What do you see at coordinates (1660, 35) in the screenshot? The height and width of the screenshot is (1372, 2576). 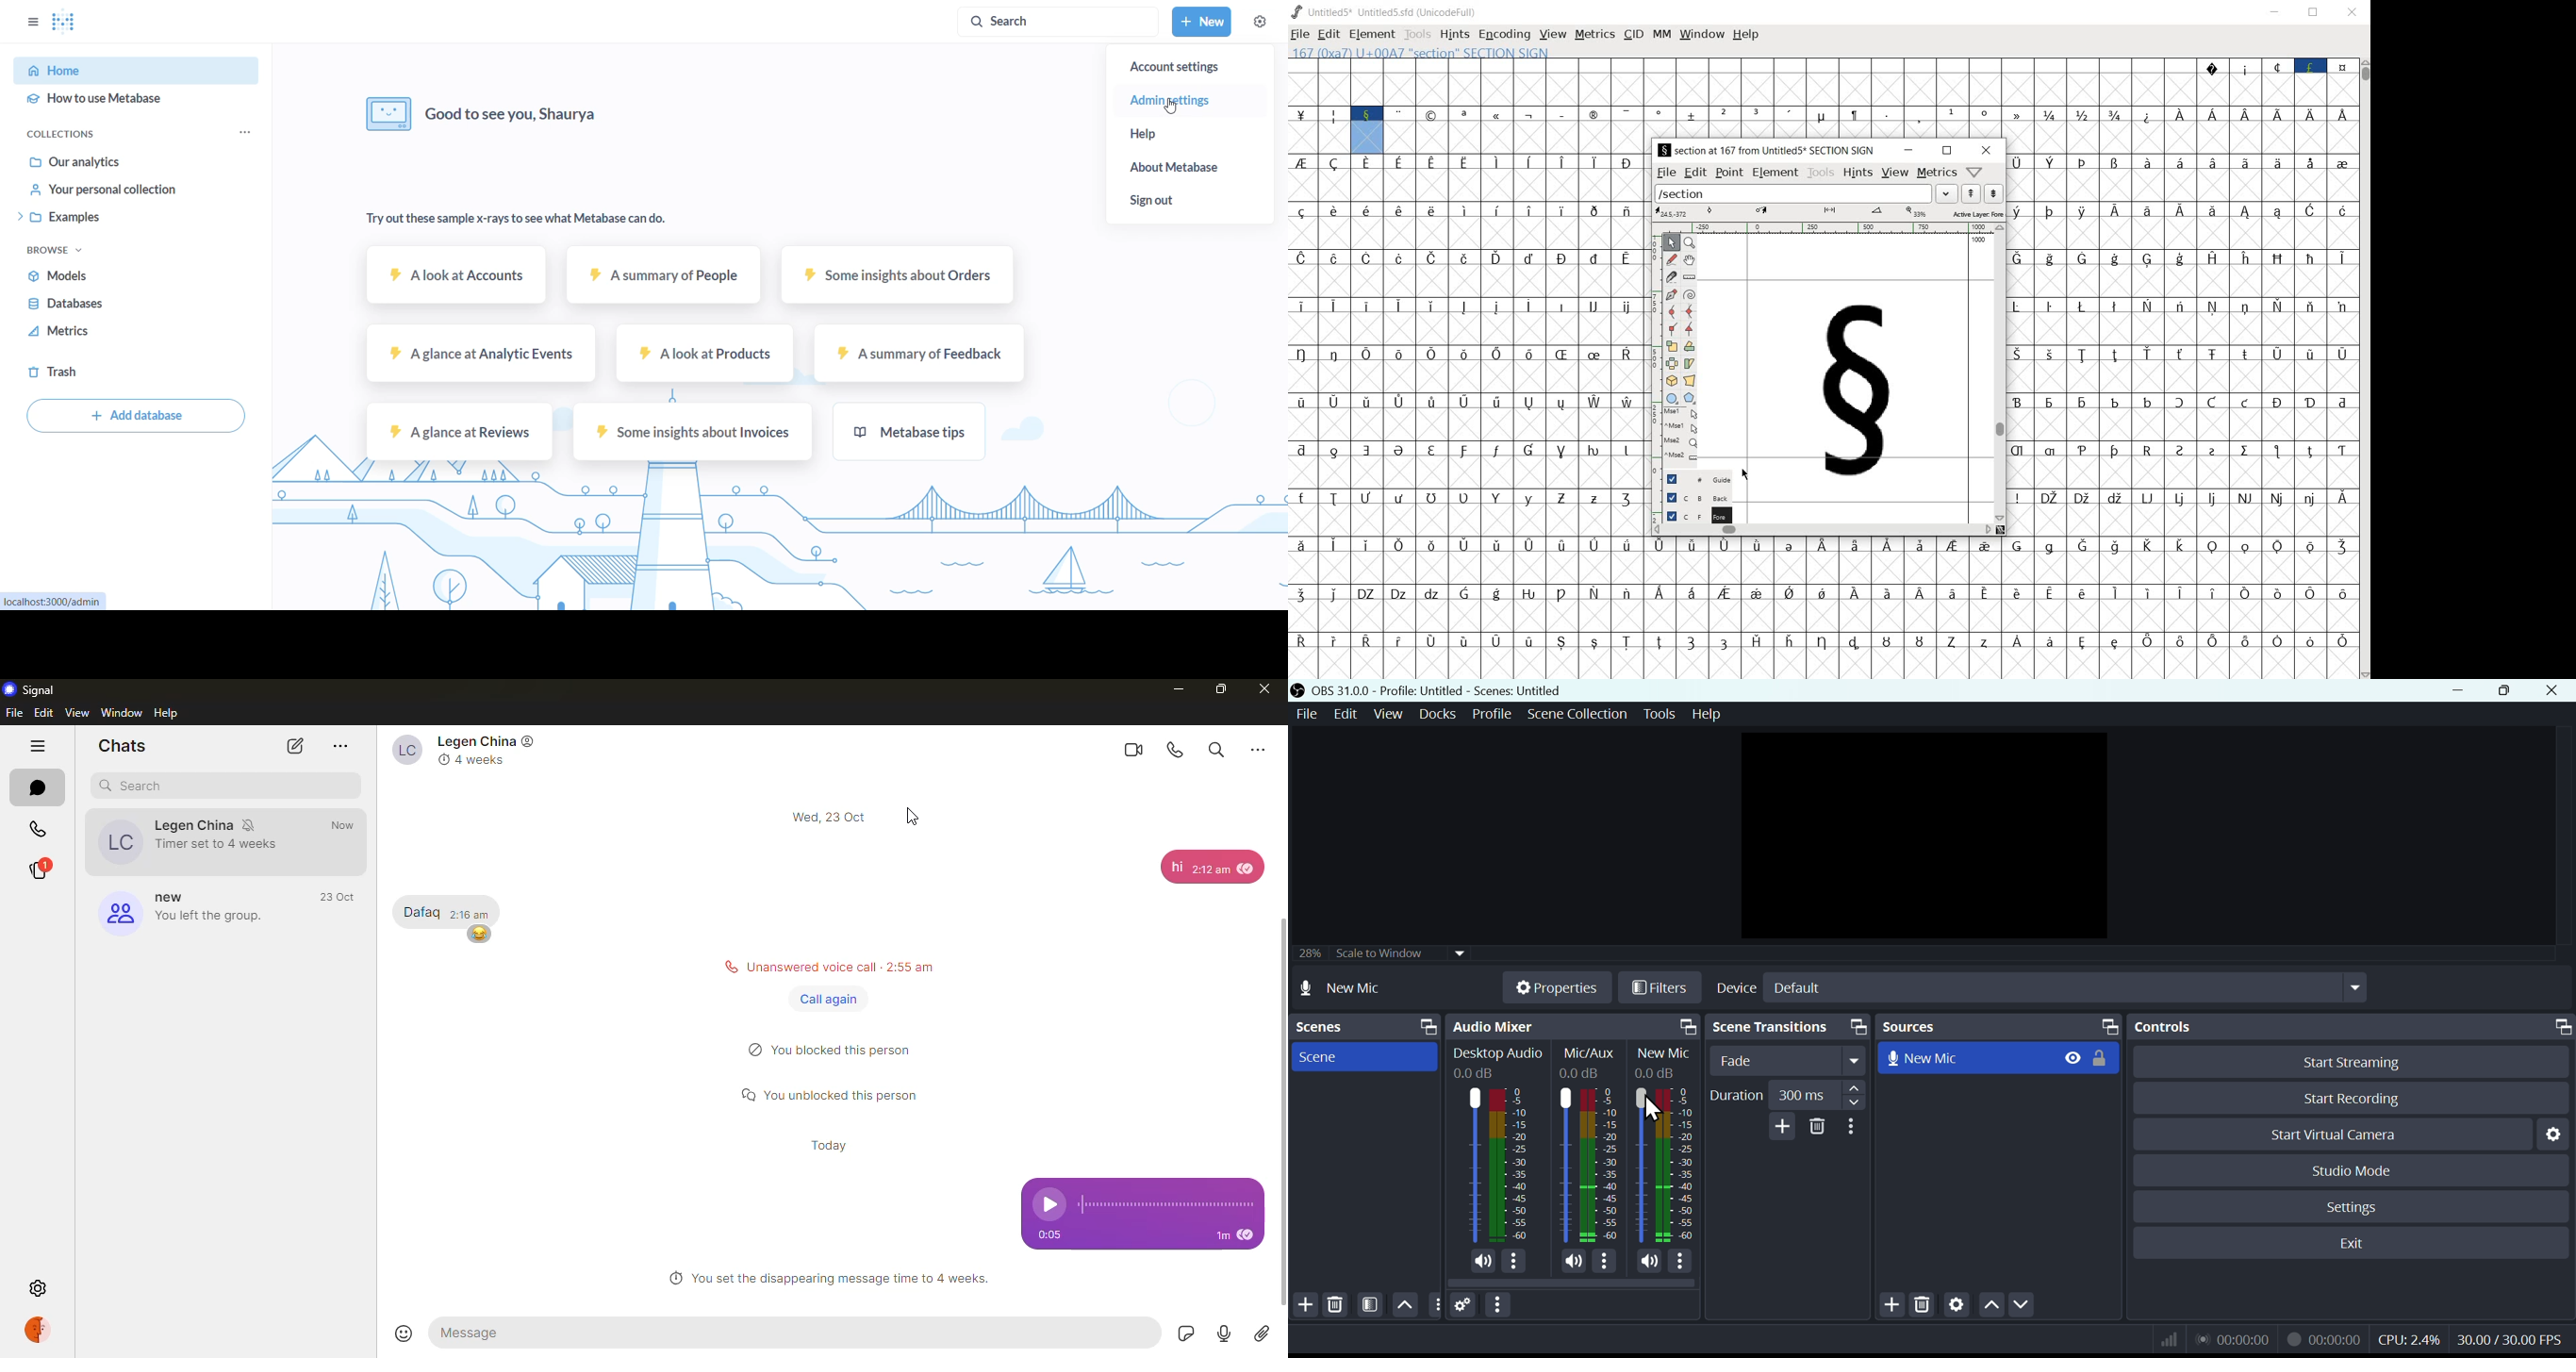 I see `mm` at bounding box center [1660, 35].